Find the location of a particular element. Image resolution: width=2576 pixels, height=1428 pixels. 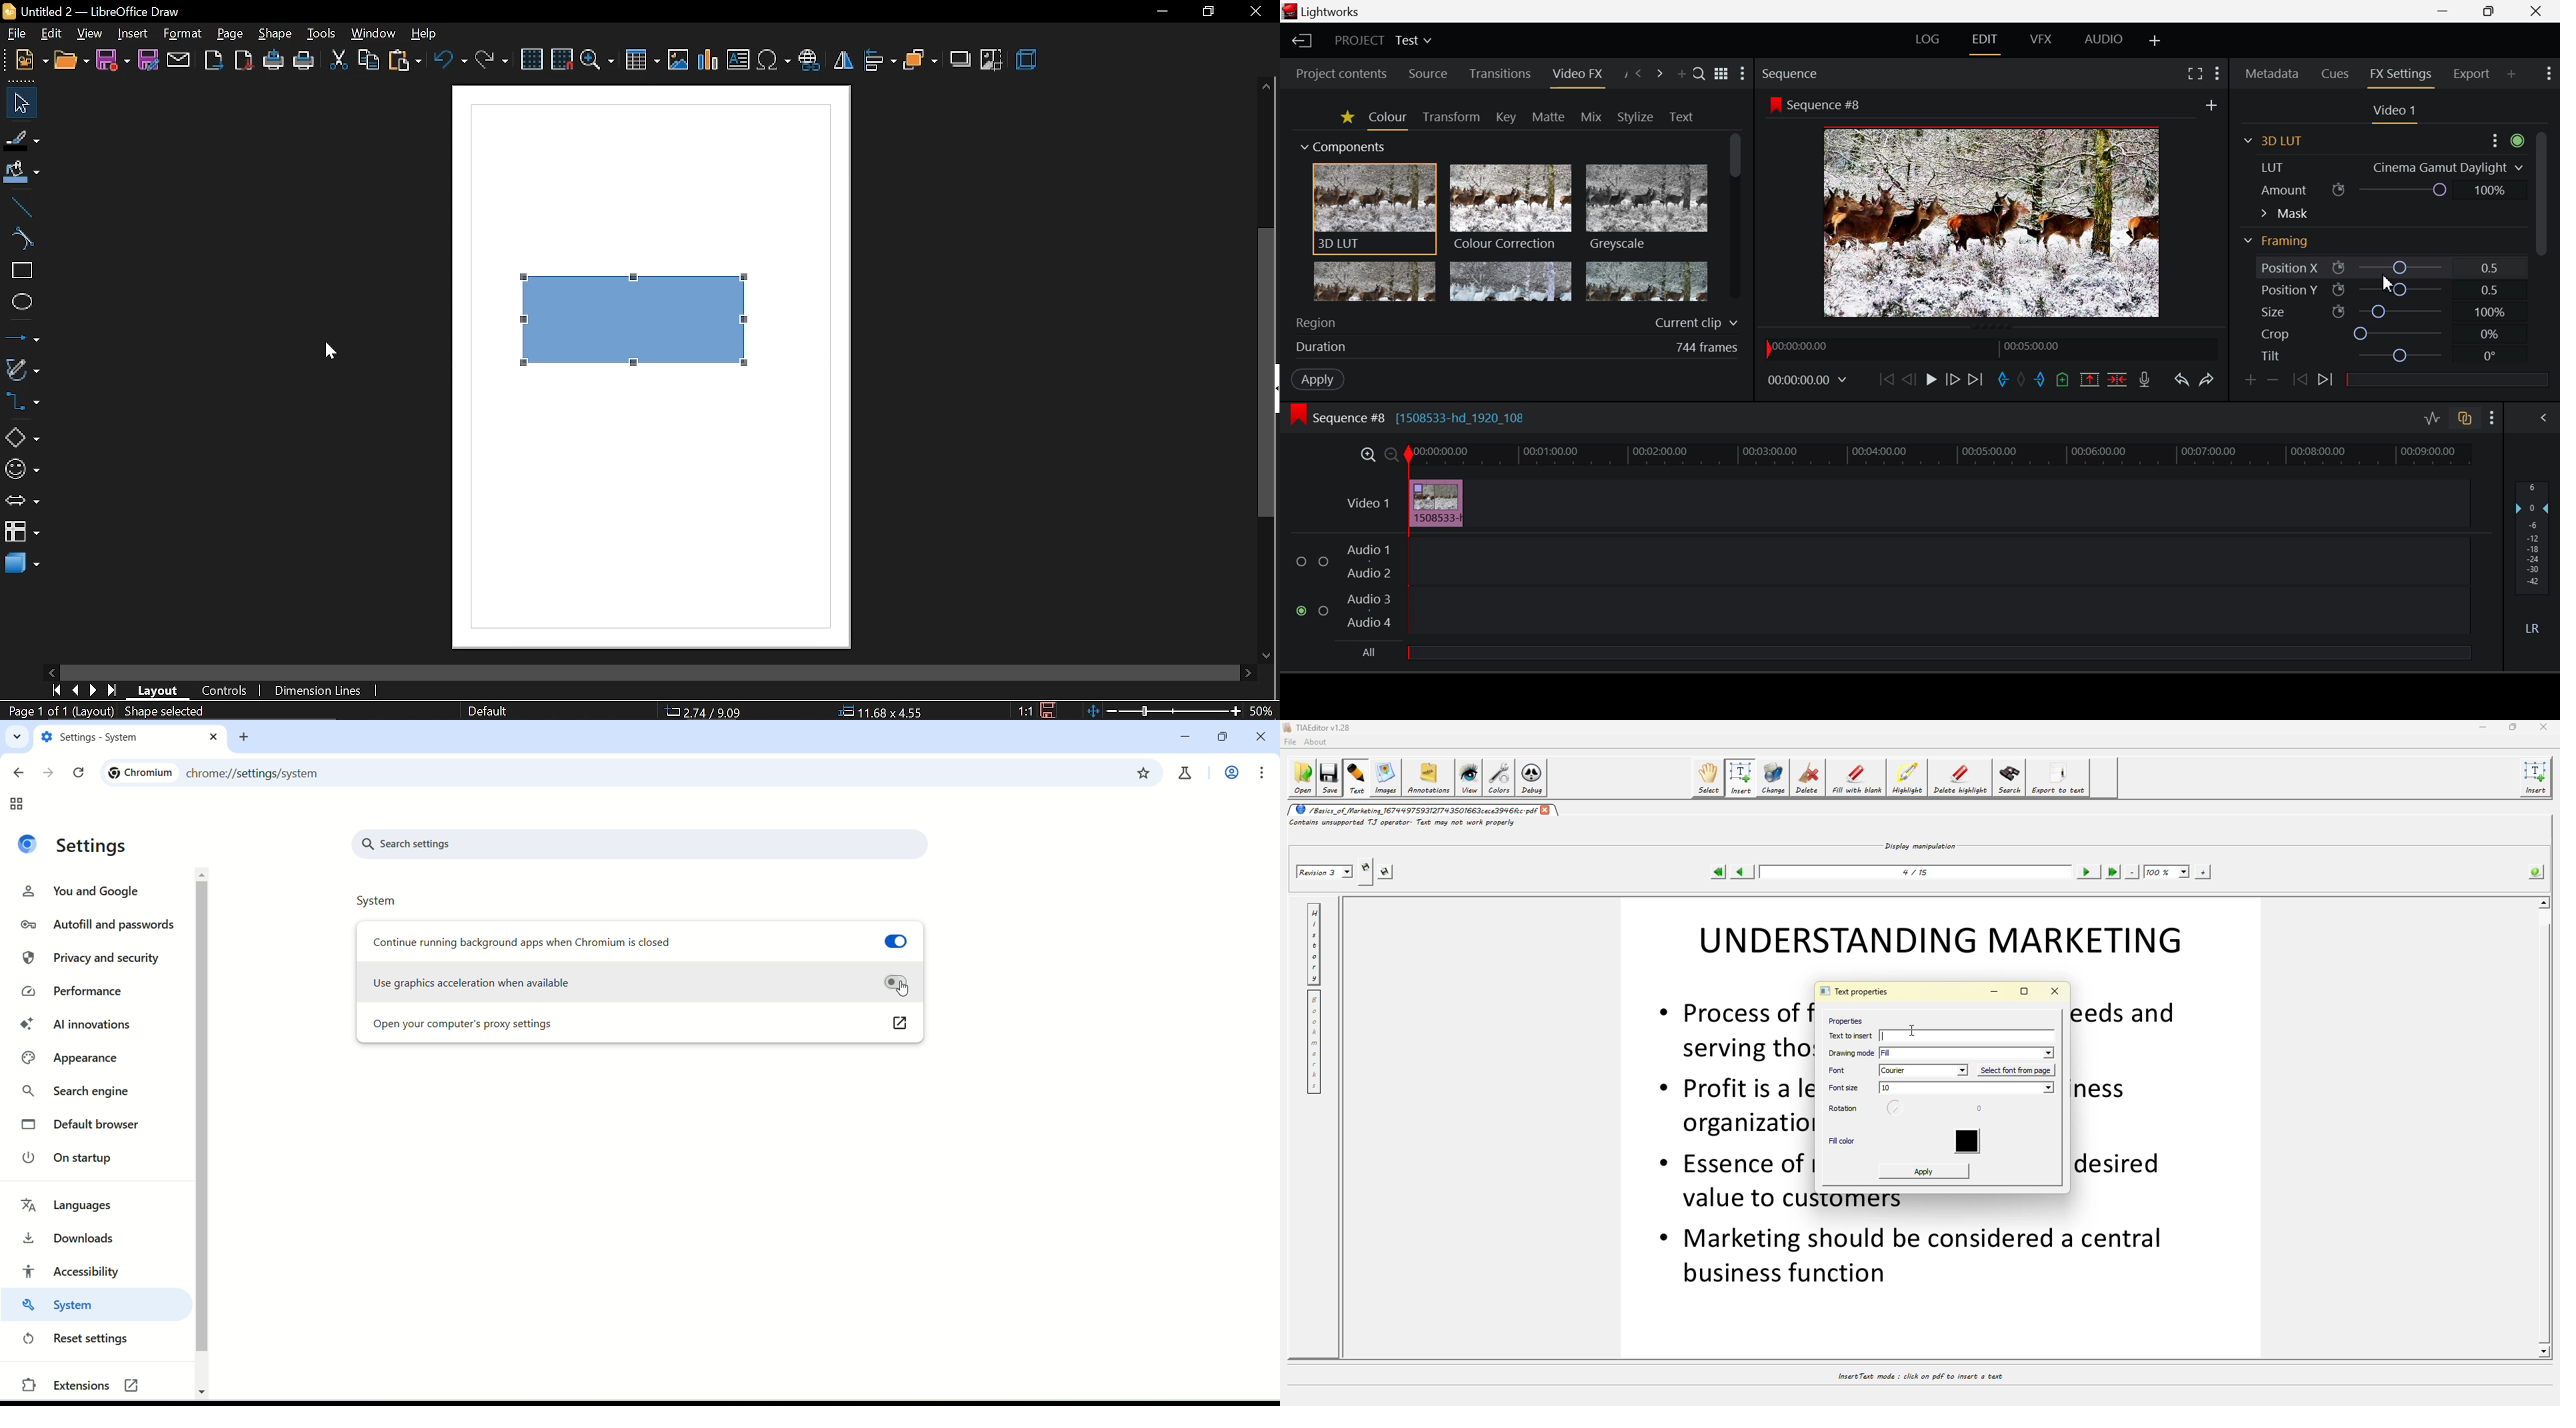

Audio4 is located at coordinates (1369, 623).